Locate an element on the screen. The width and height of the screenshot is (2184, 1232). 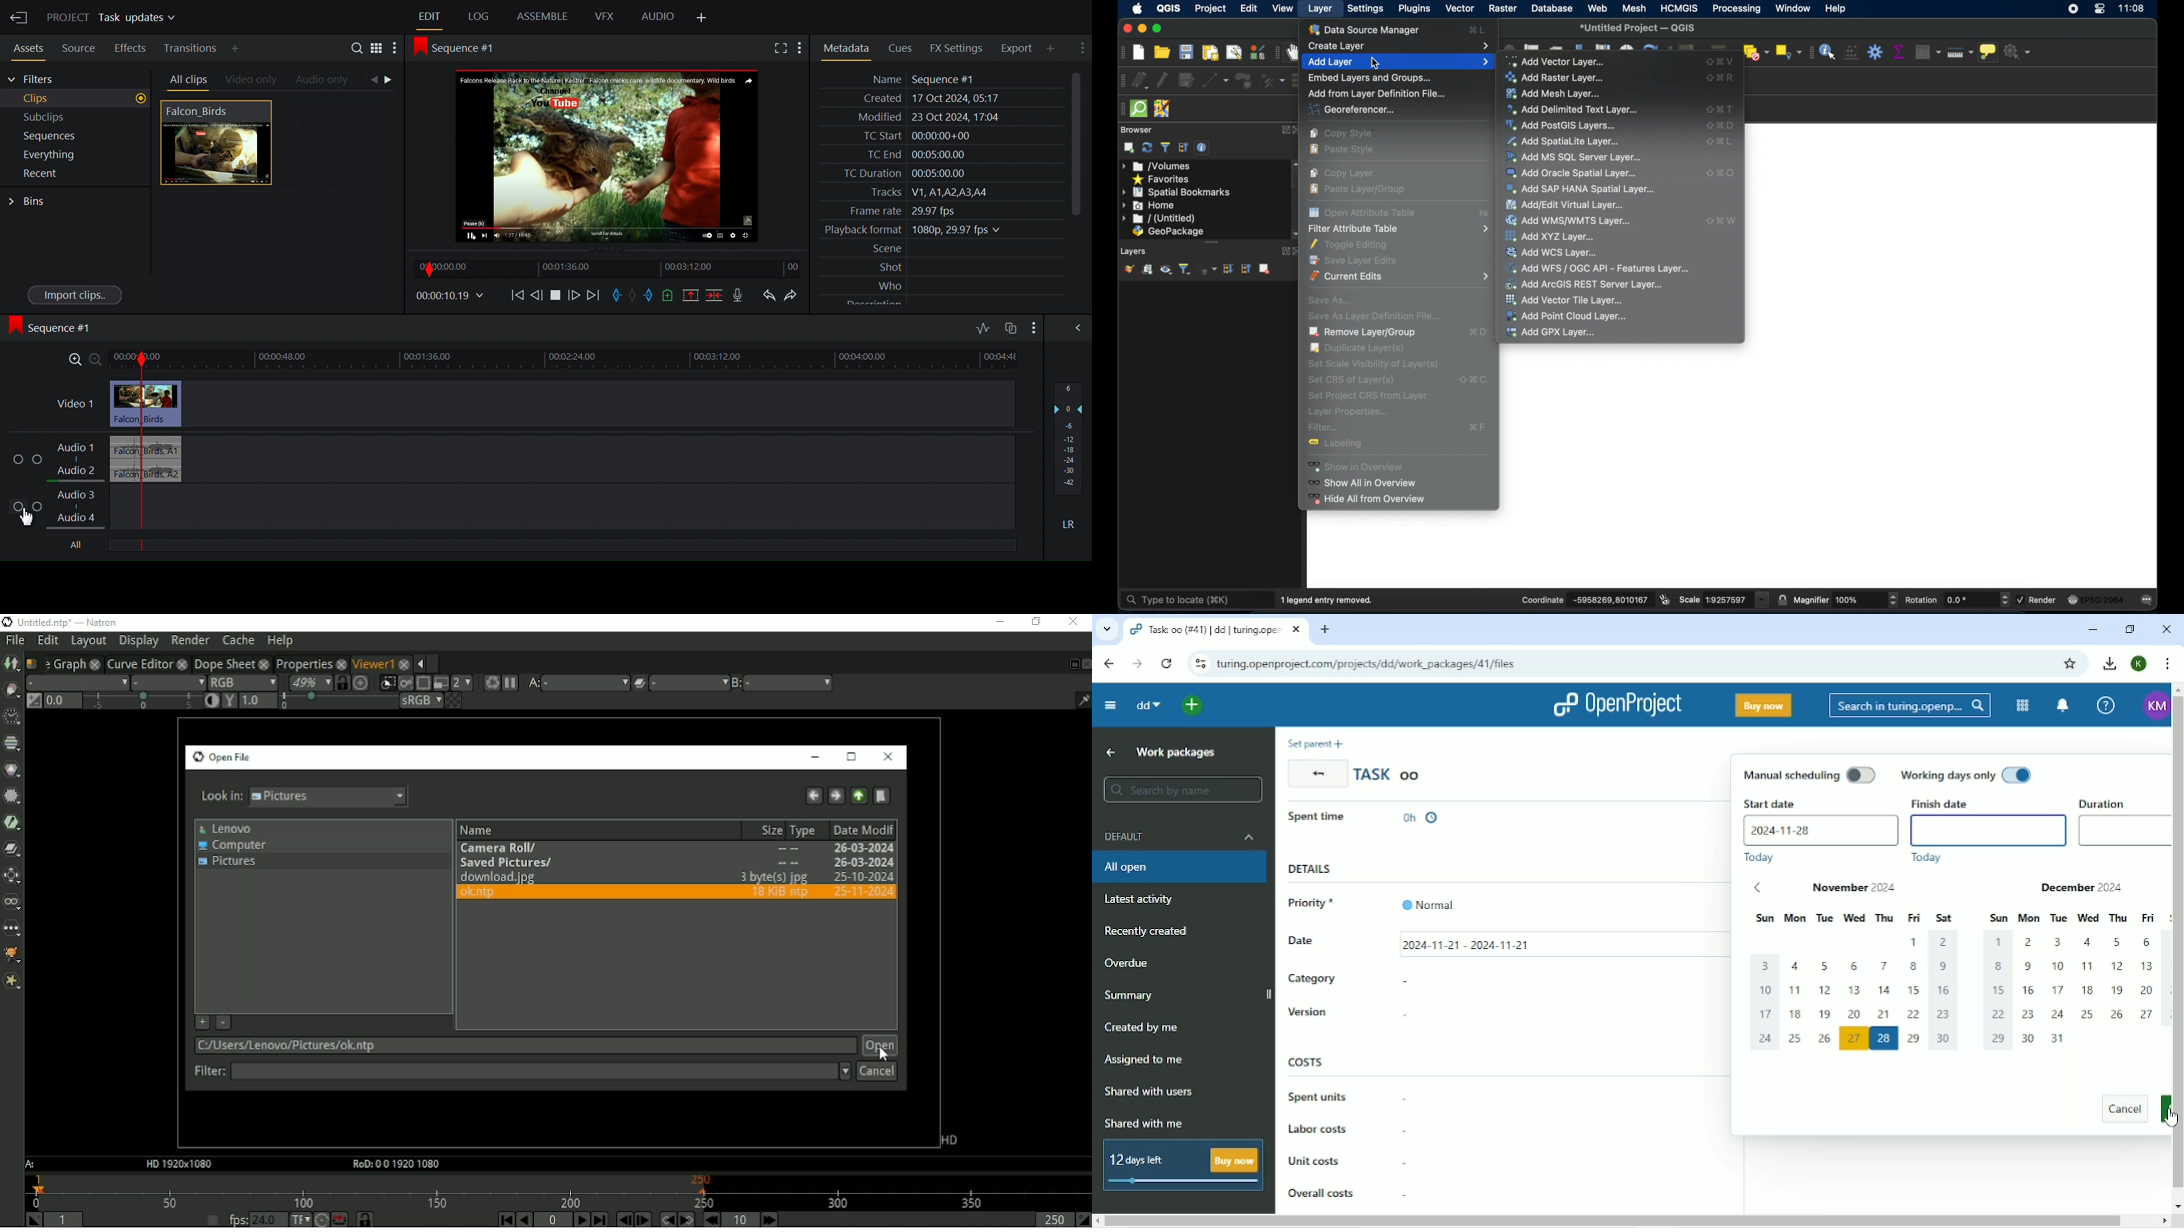
Frame rate is located at coordinates (936, 209).